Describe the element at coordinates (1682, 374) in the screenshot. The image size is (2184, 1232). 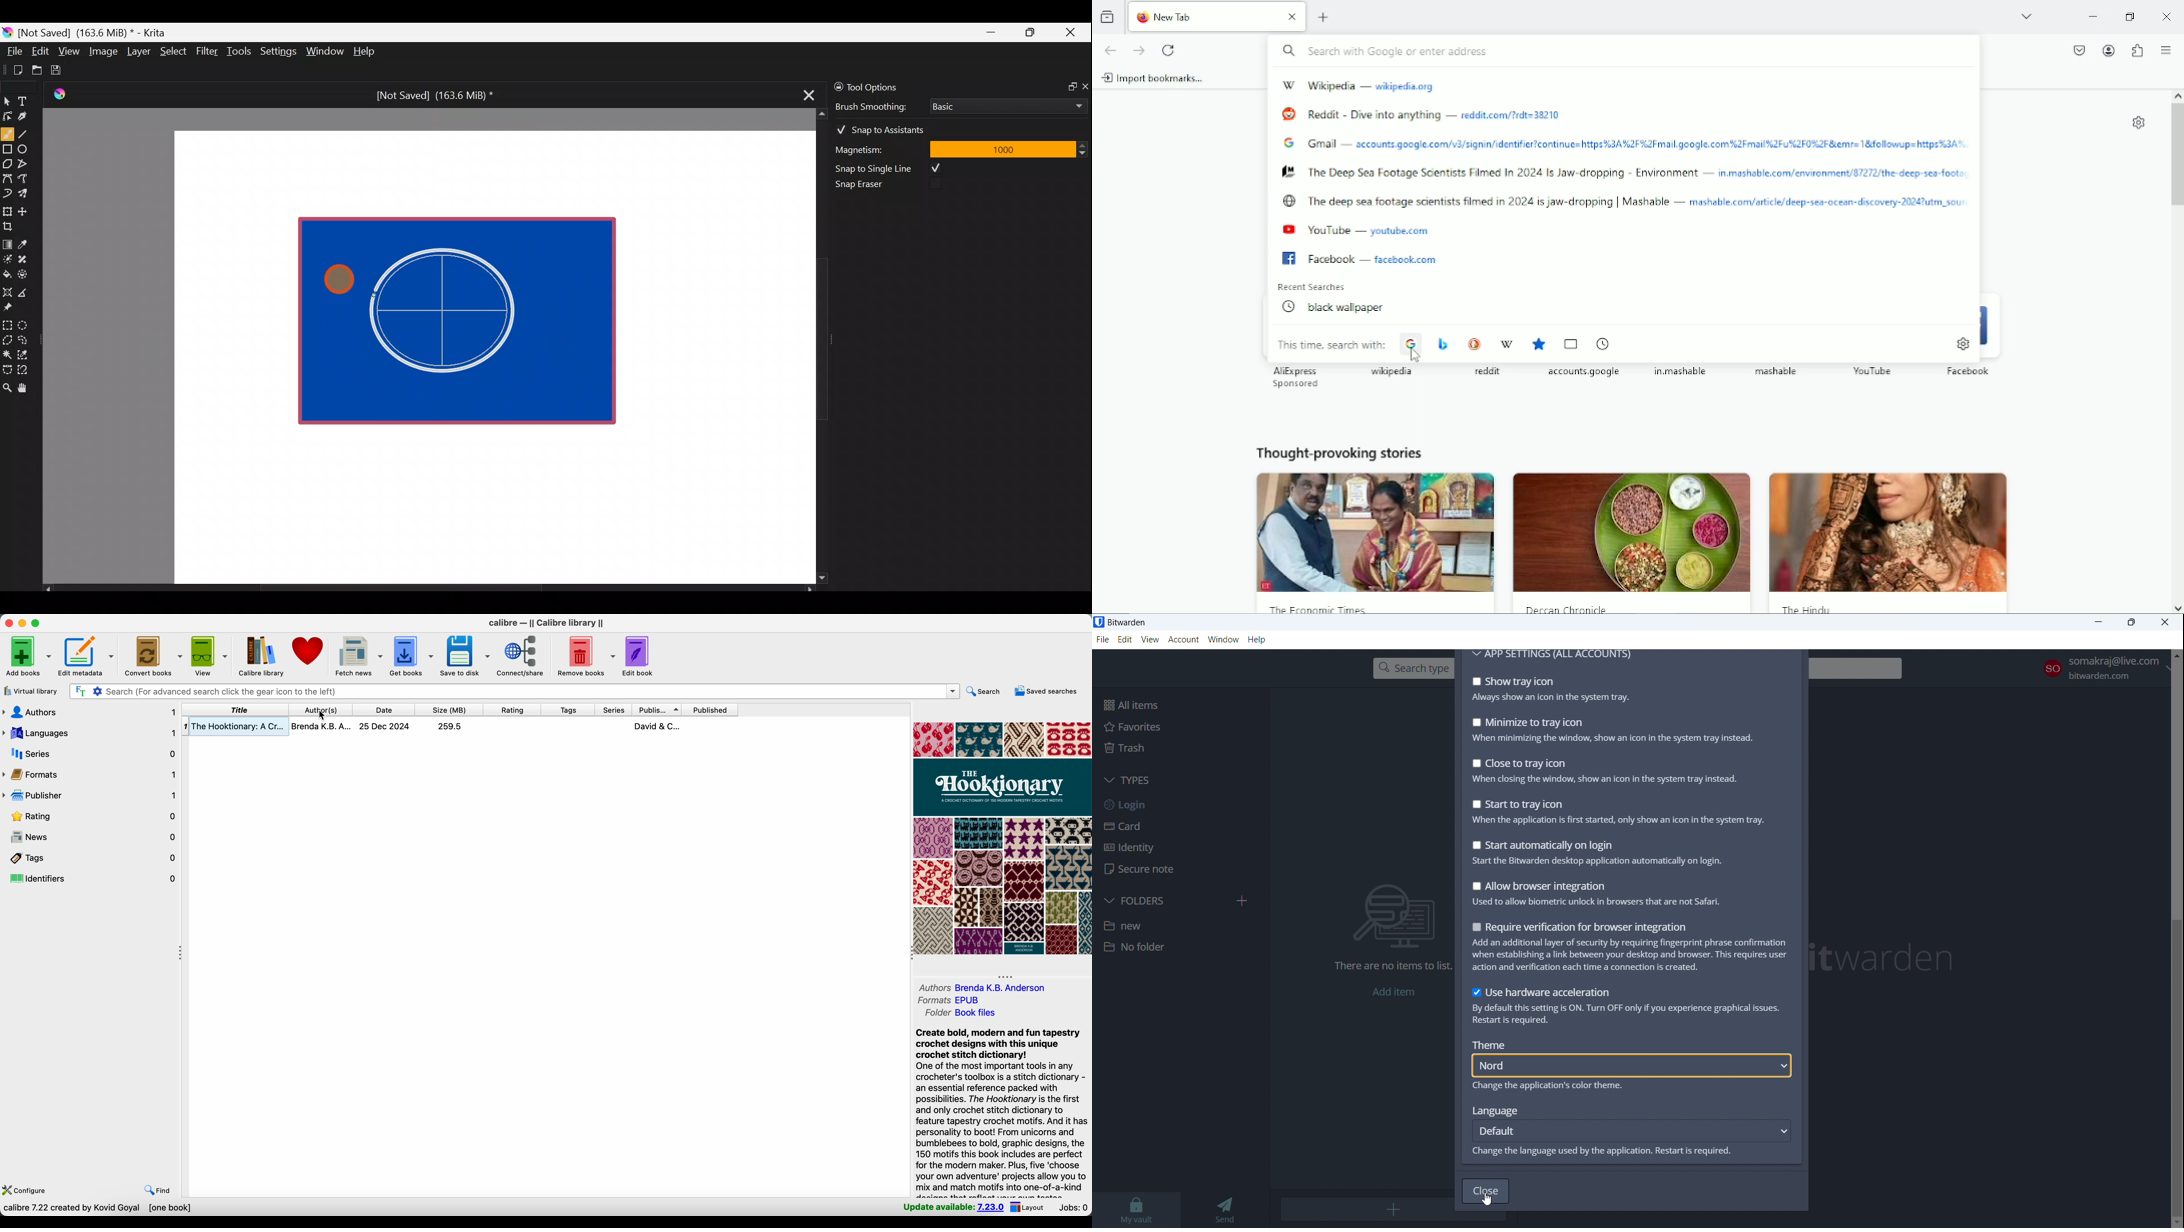
I see `in.mashable` at that location.